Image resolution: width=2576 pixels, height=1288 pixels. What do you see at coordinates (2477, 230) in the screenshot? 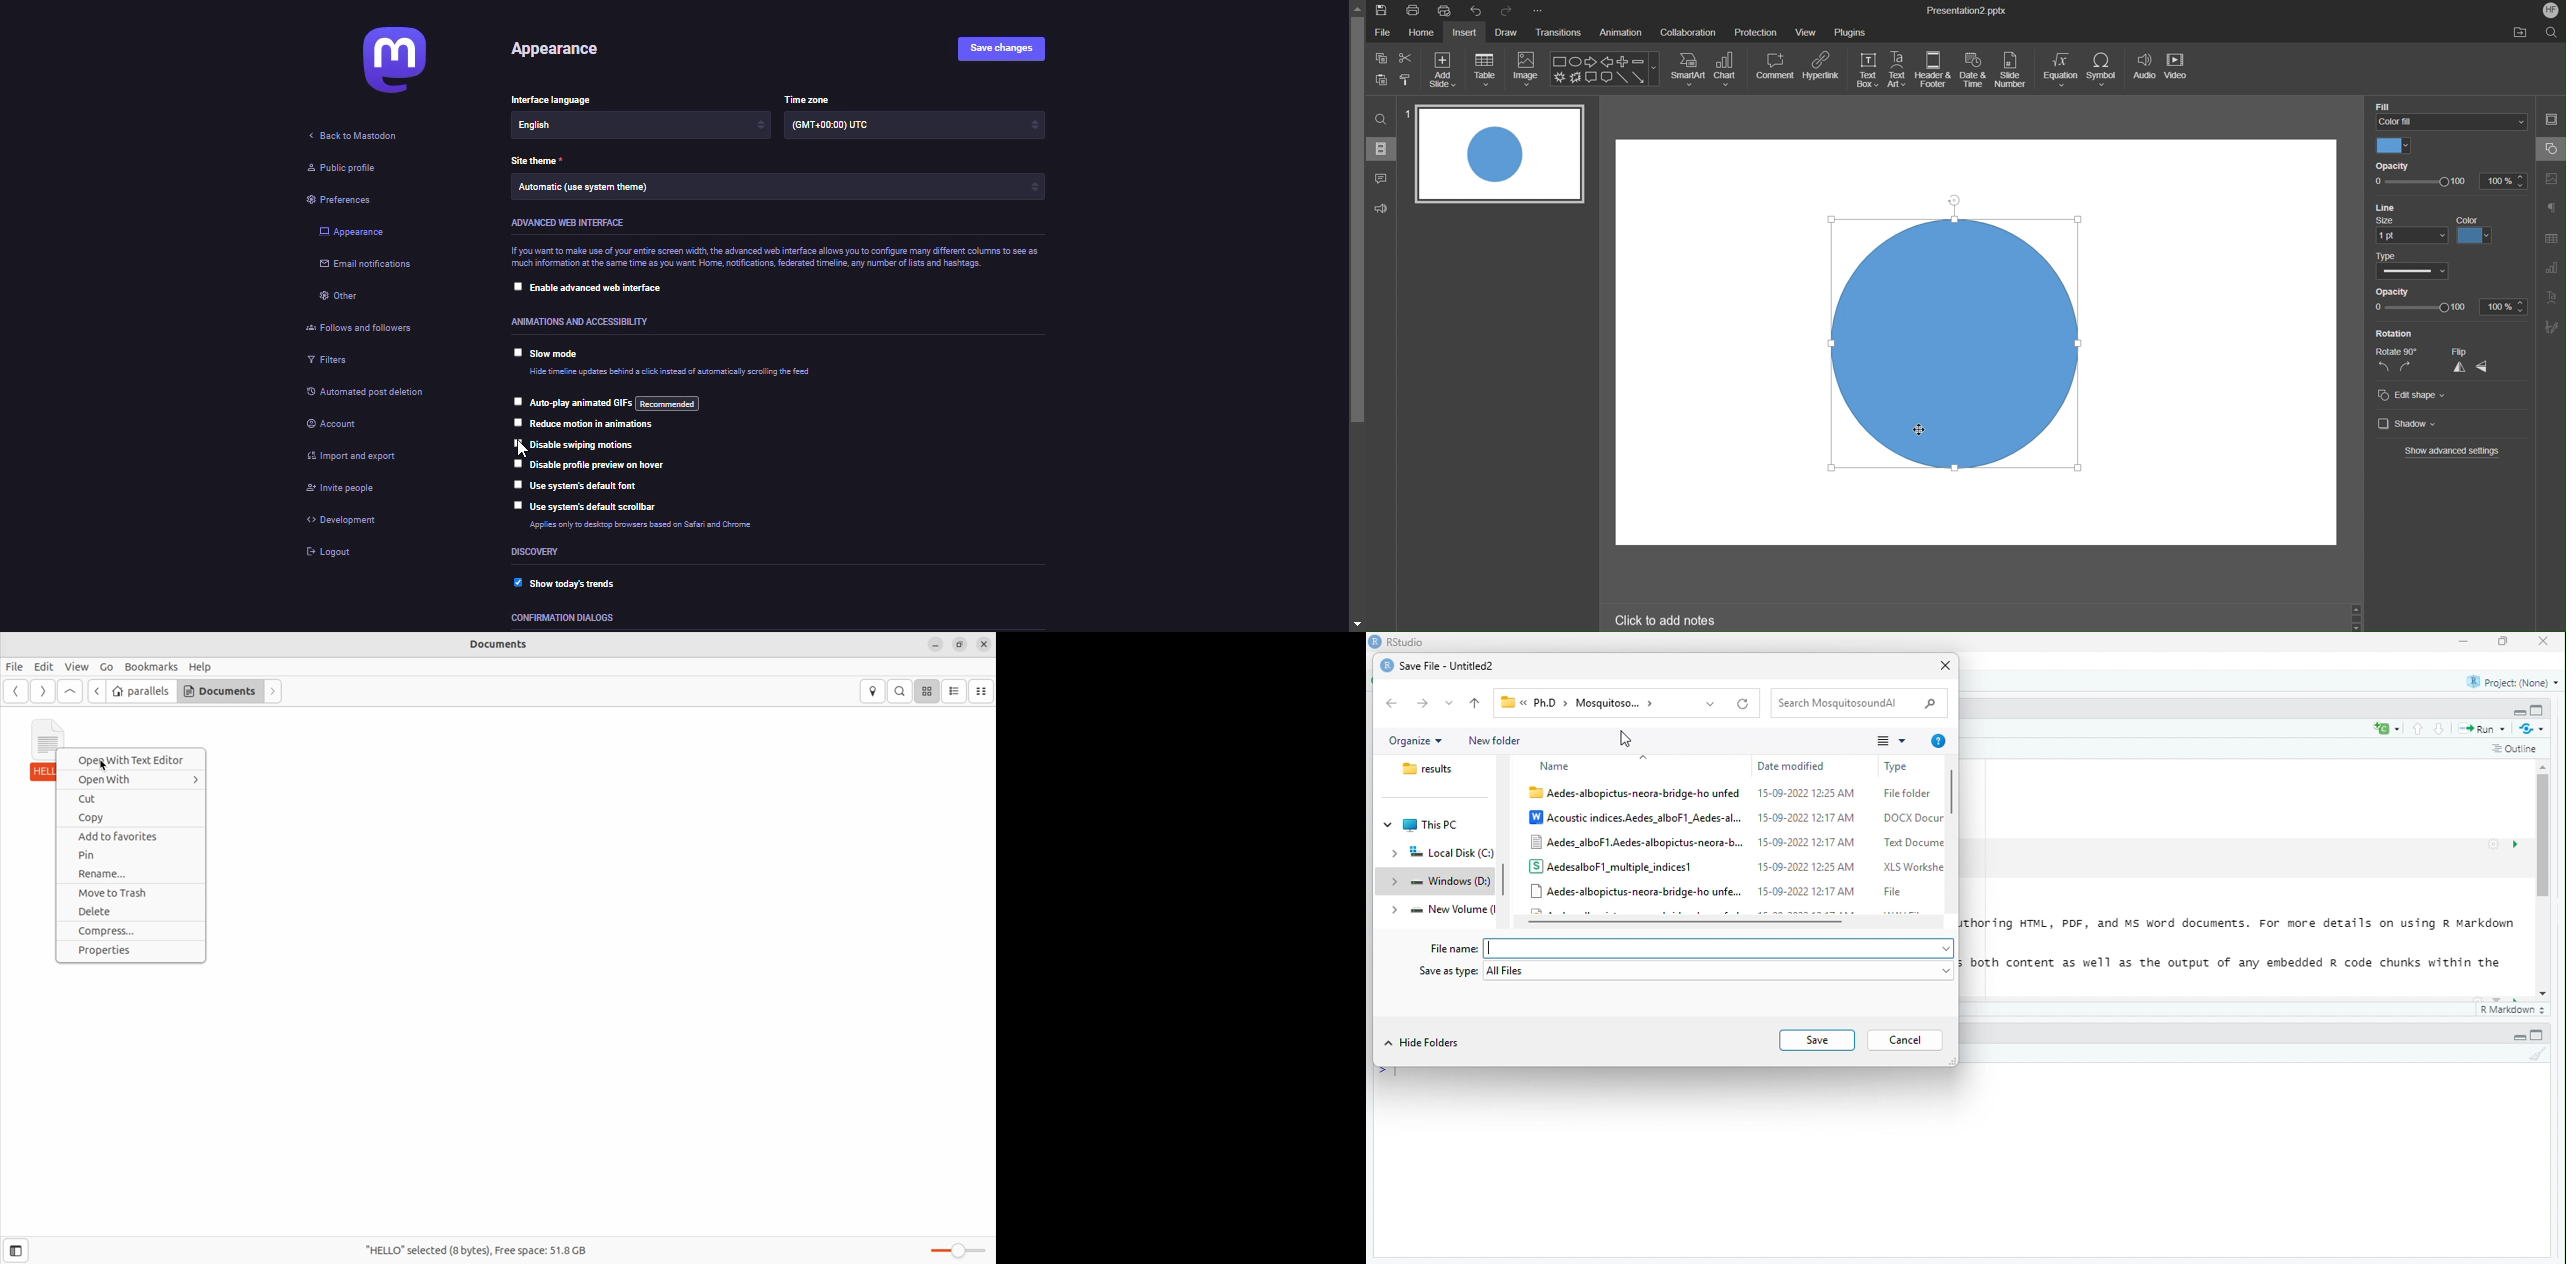
I see `color` at bounding box center [2477, 230].